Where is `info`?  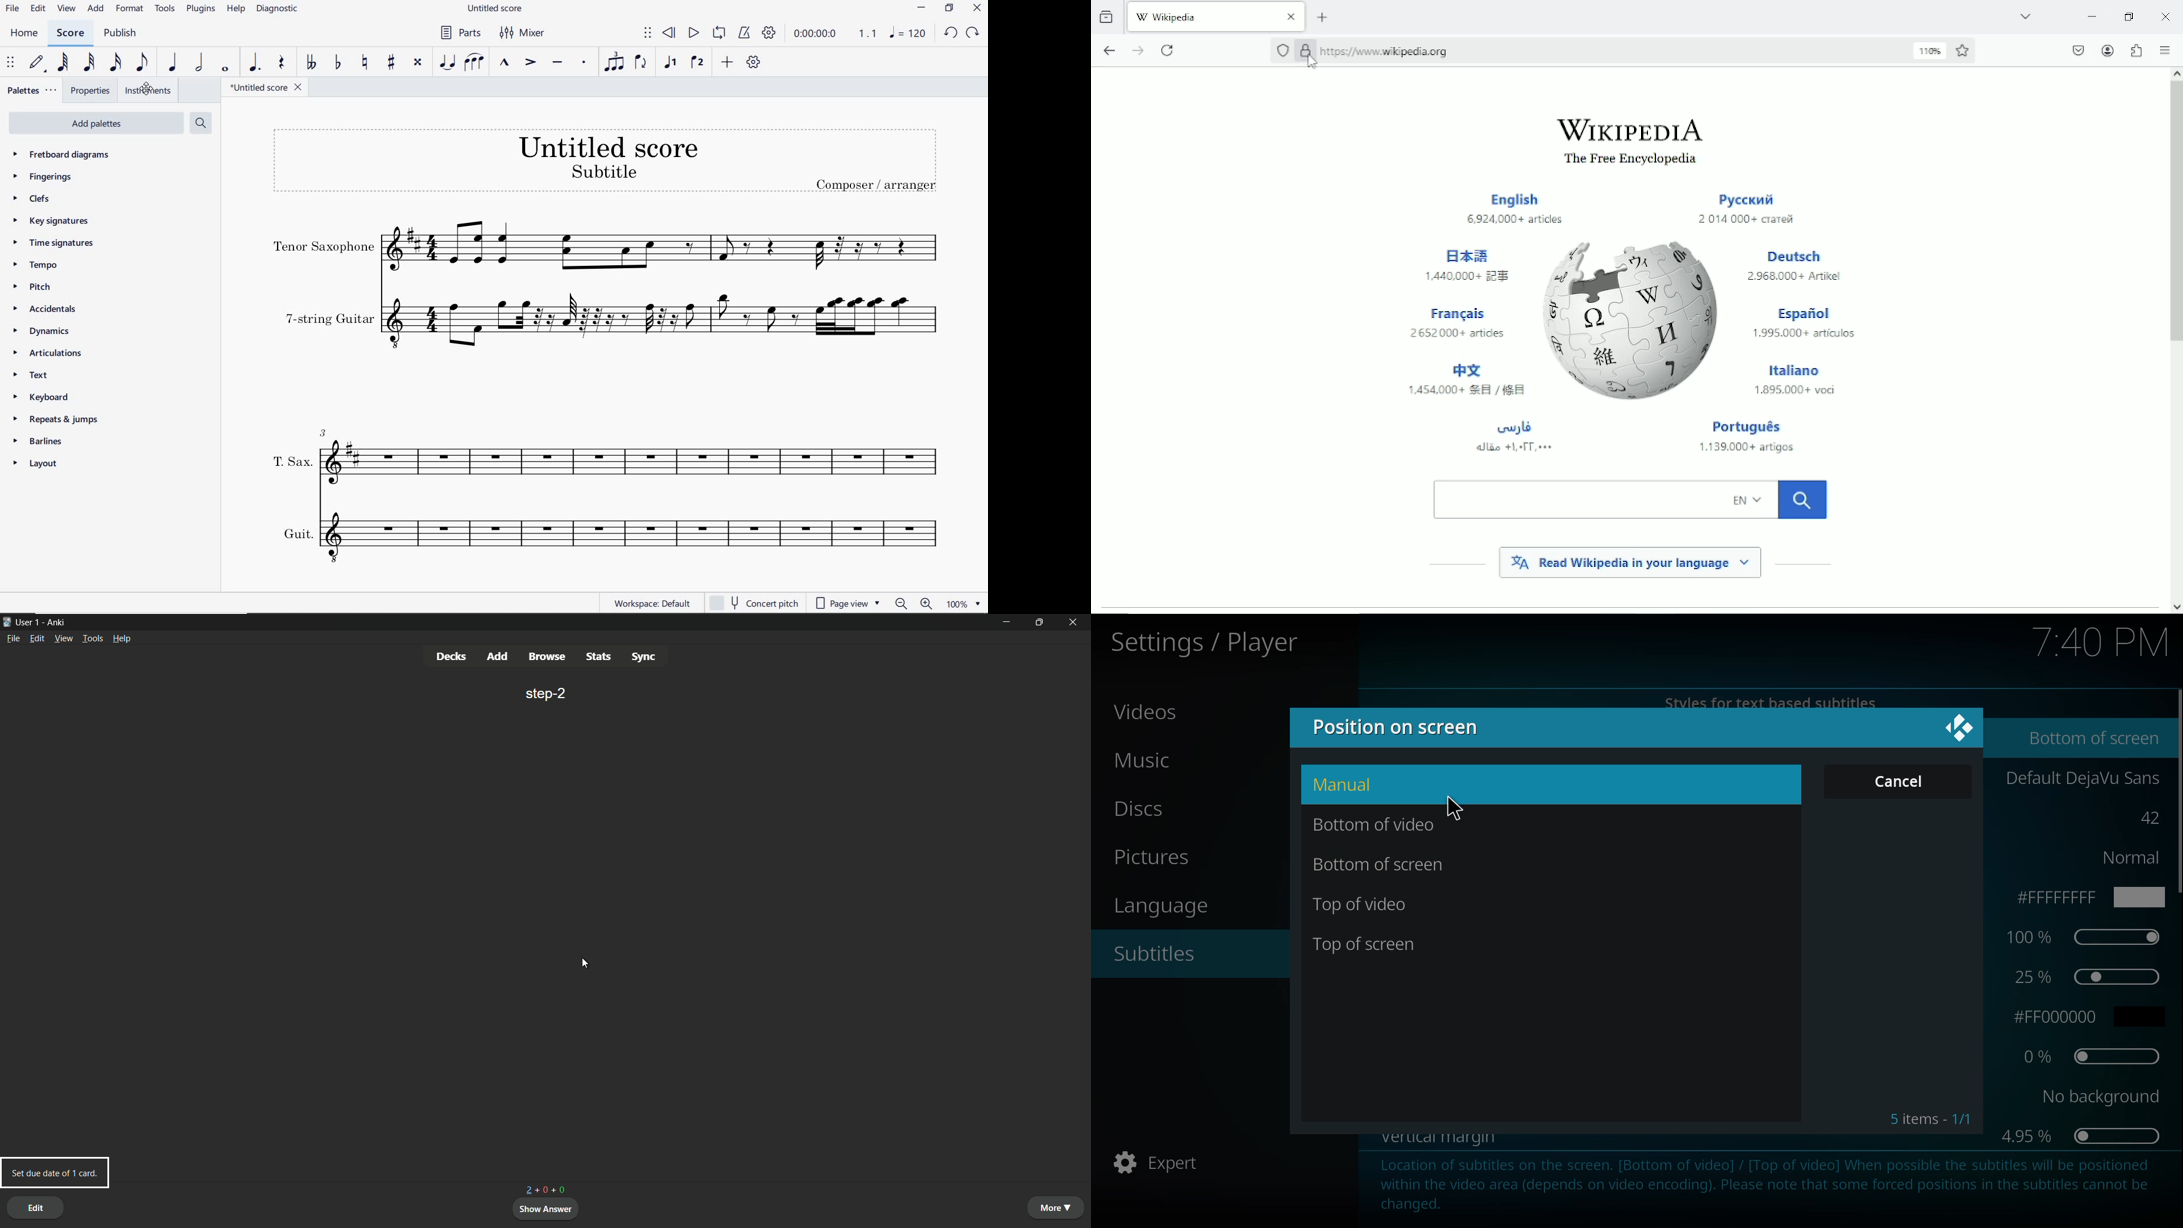 info is located at coordinates (1761, 1186).